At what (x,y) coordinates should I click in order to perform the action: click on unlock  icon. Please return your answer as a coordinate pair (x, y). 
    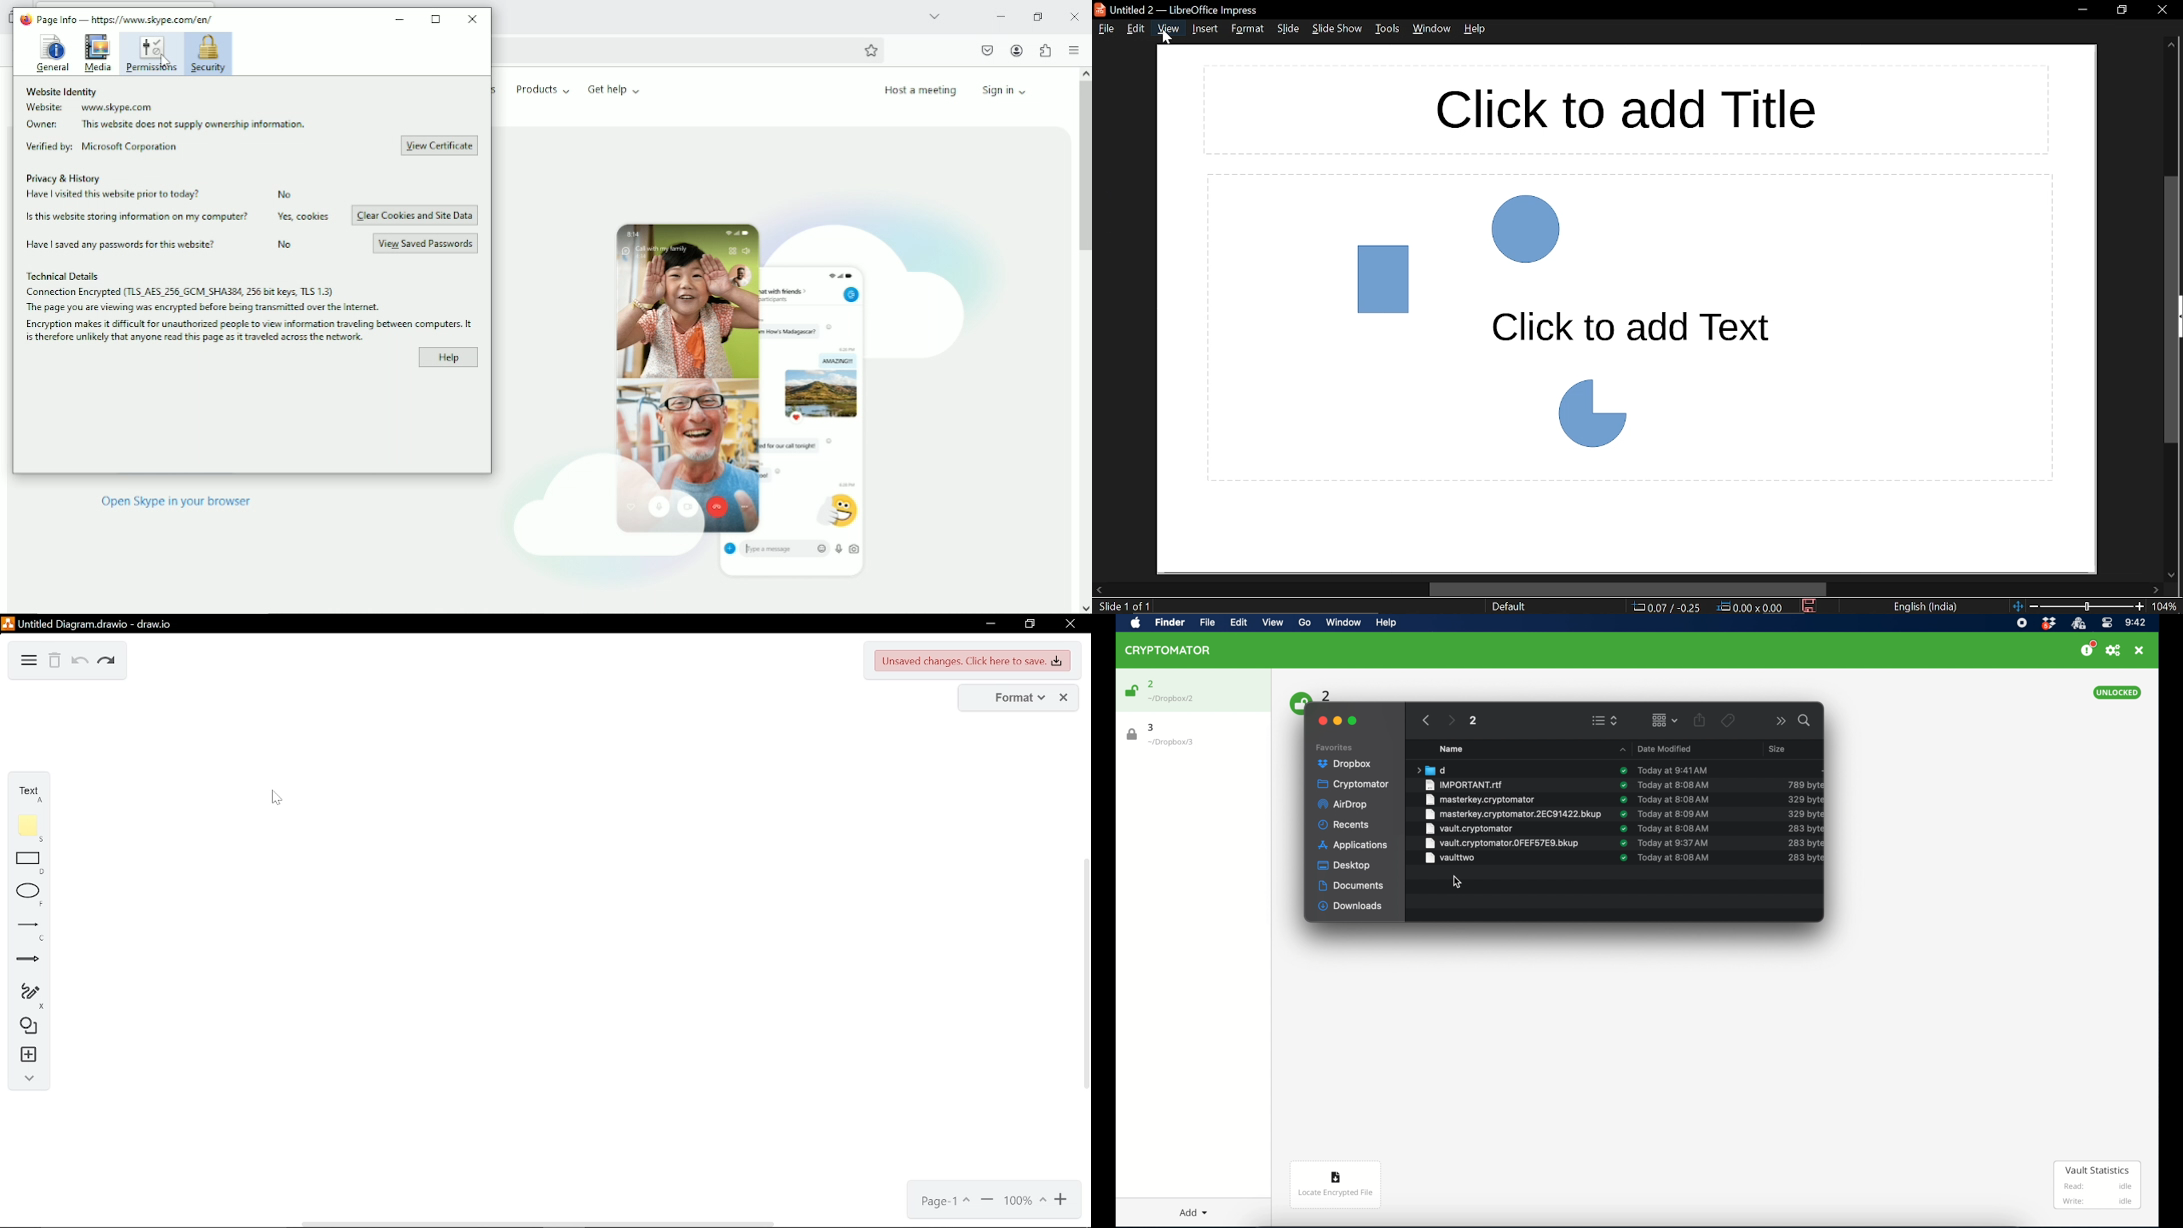
    Looking at the image, I should click on (1131, 691).